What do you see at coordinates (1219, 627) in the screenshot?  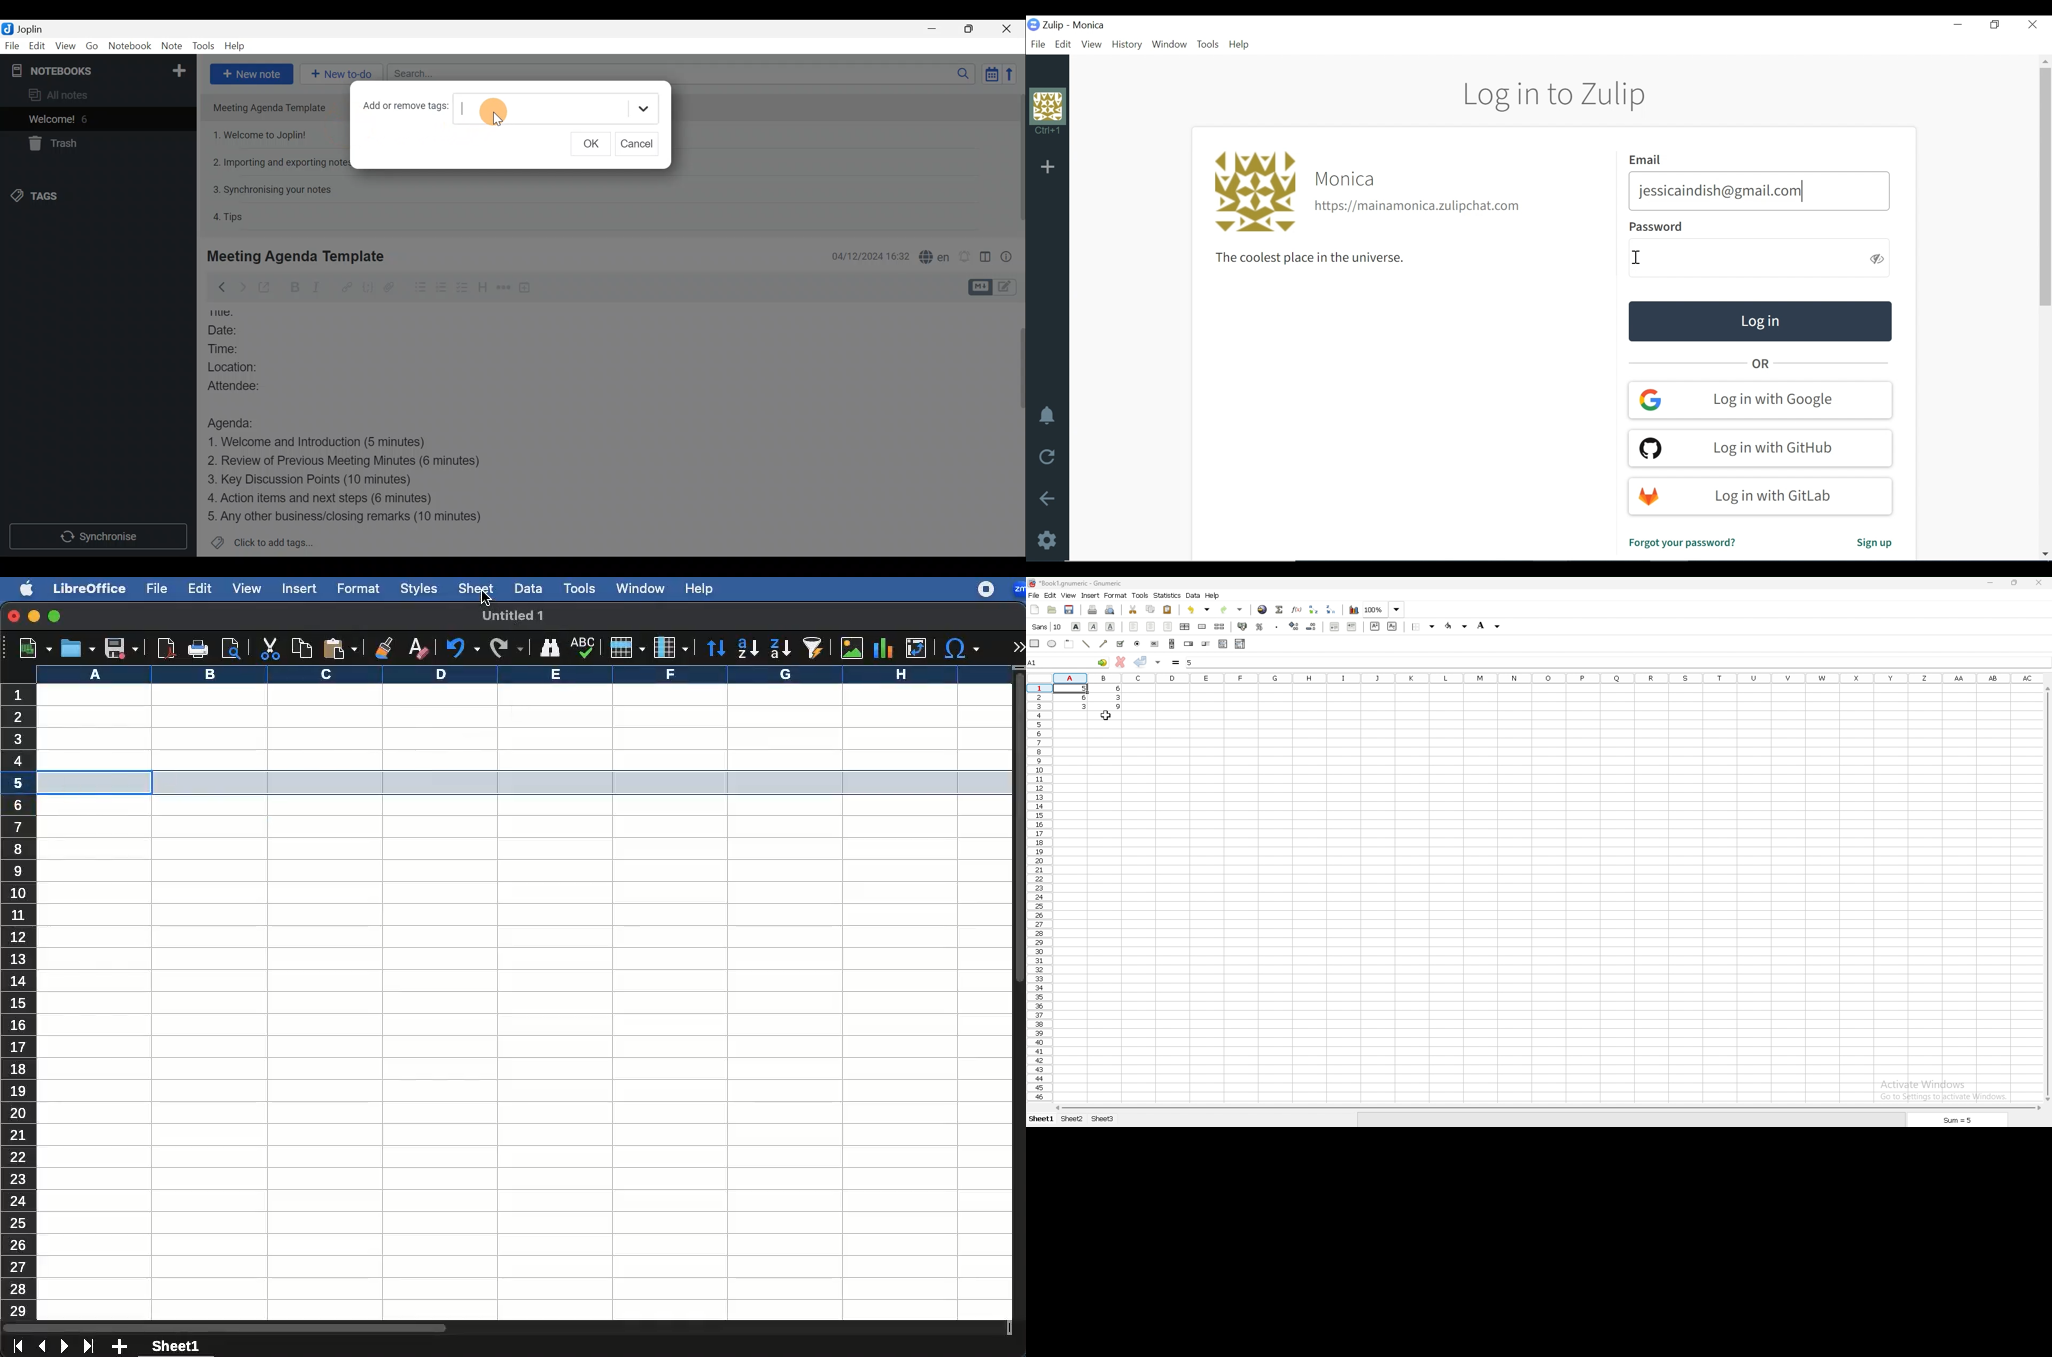 I see `split merged cell` at bounding box center [1219, 627].